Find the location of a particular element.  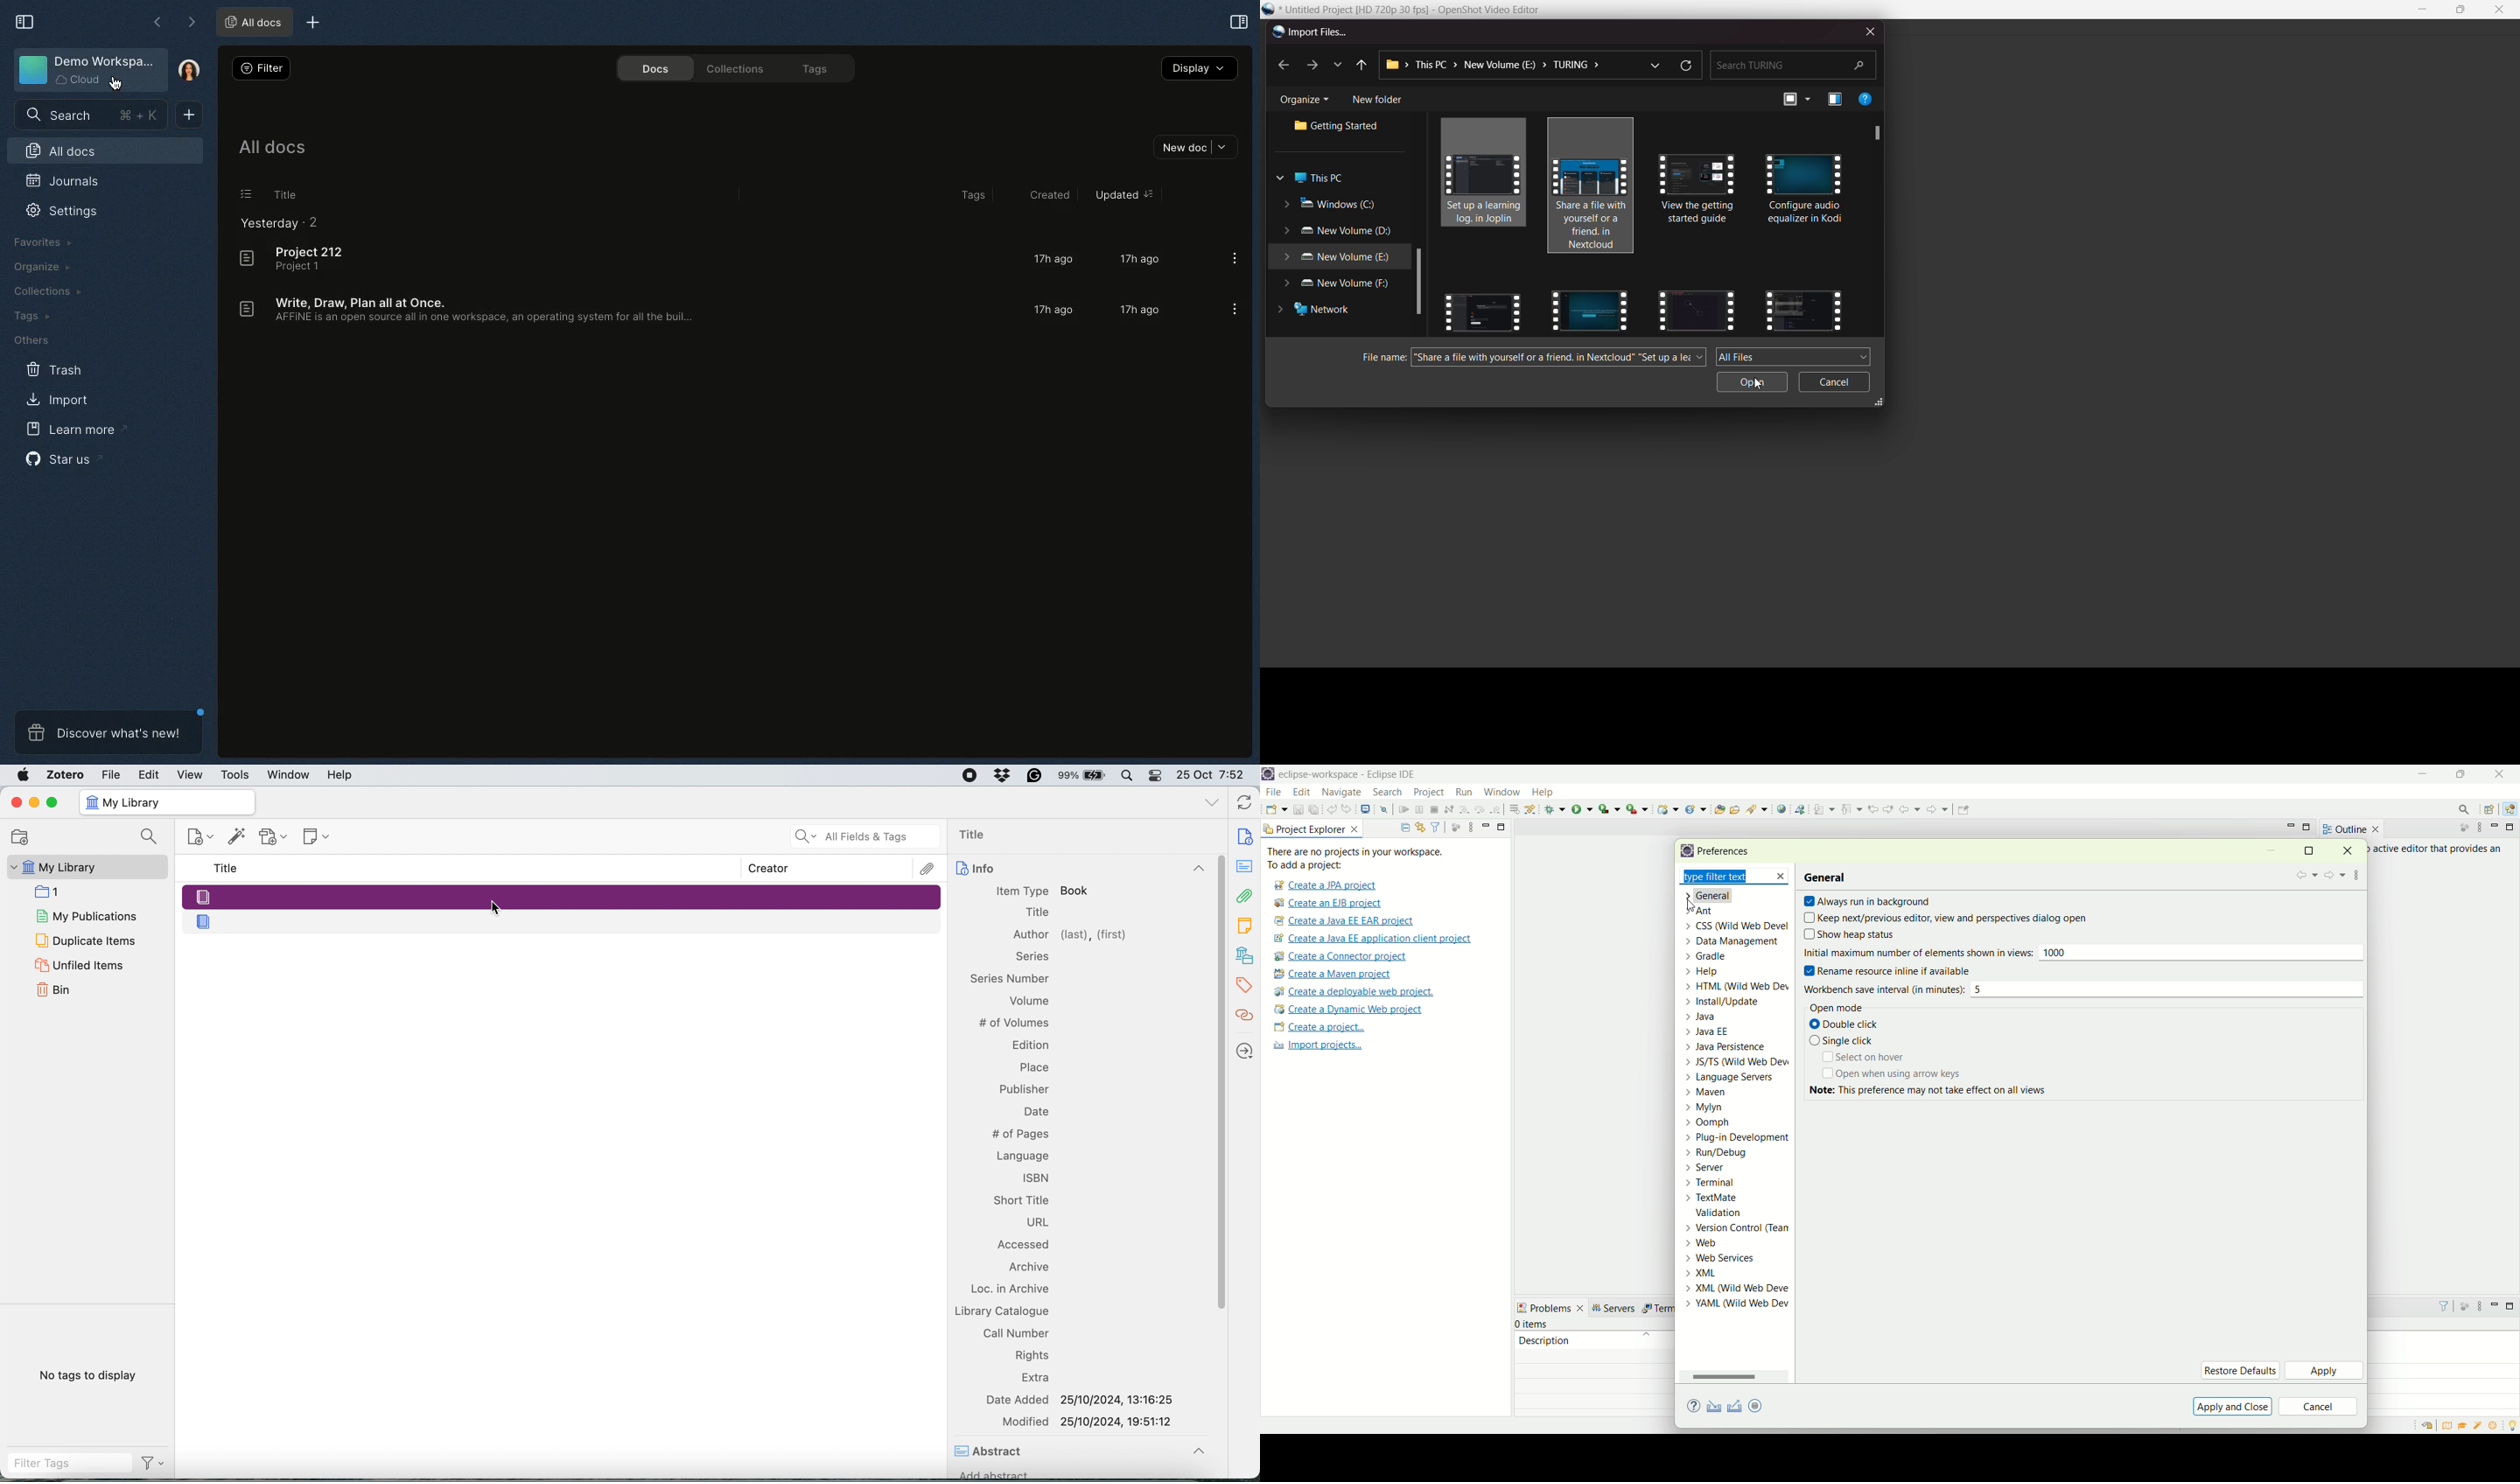

# of Volumes is located at coordinates (1014, 1023).